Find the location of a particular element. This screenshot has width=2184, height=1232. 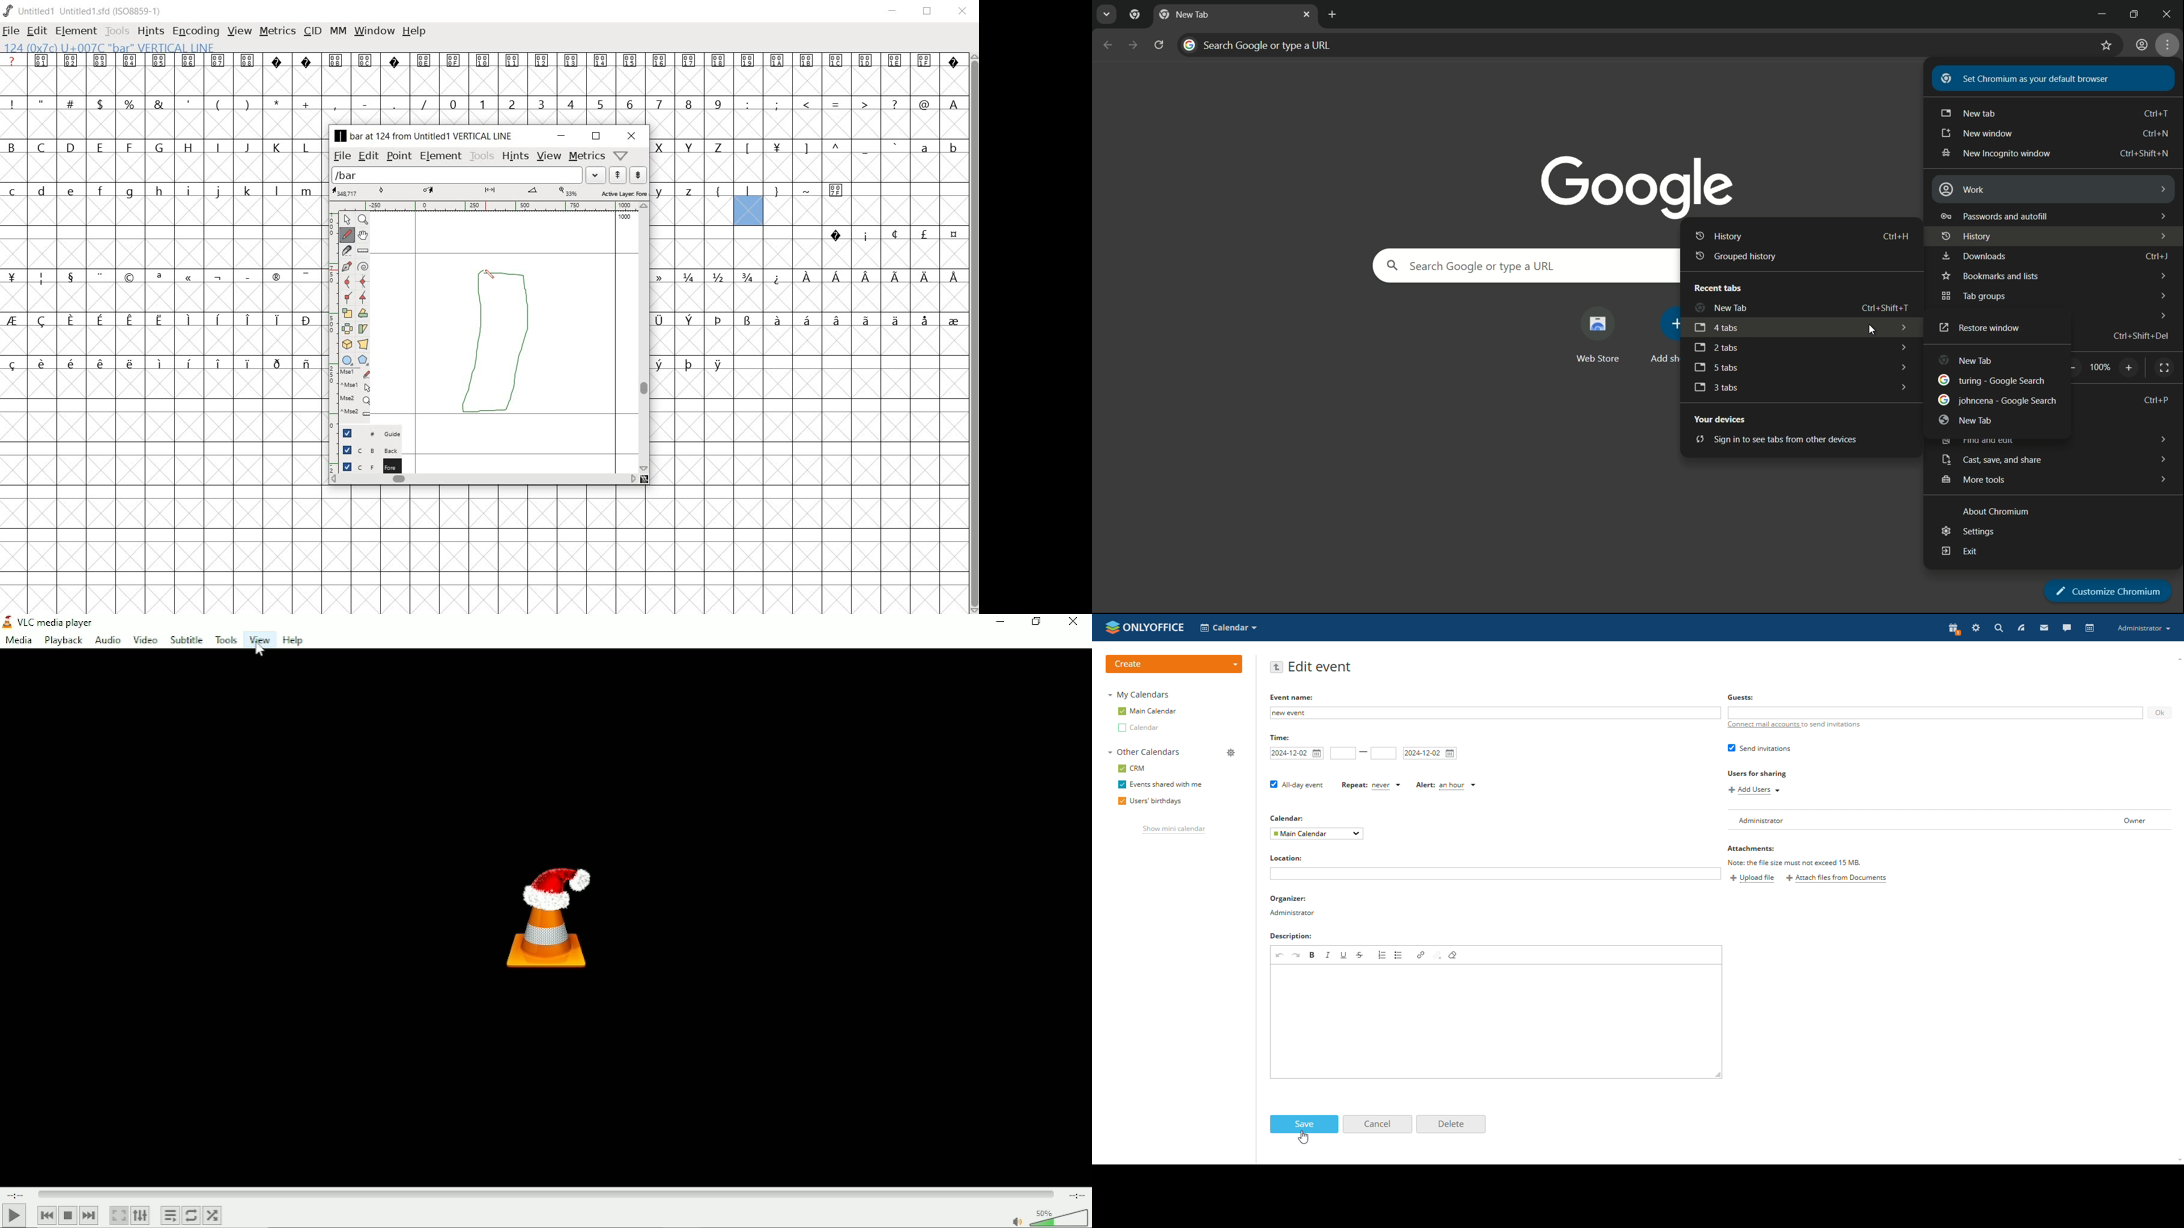

cast save and share is located at coordinates (1993, 460).